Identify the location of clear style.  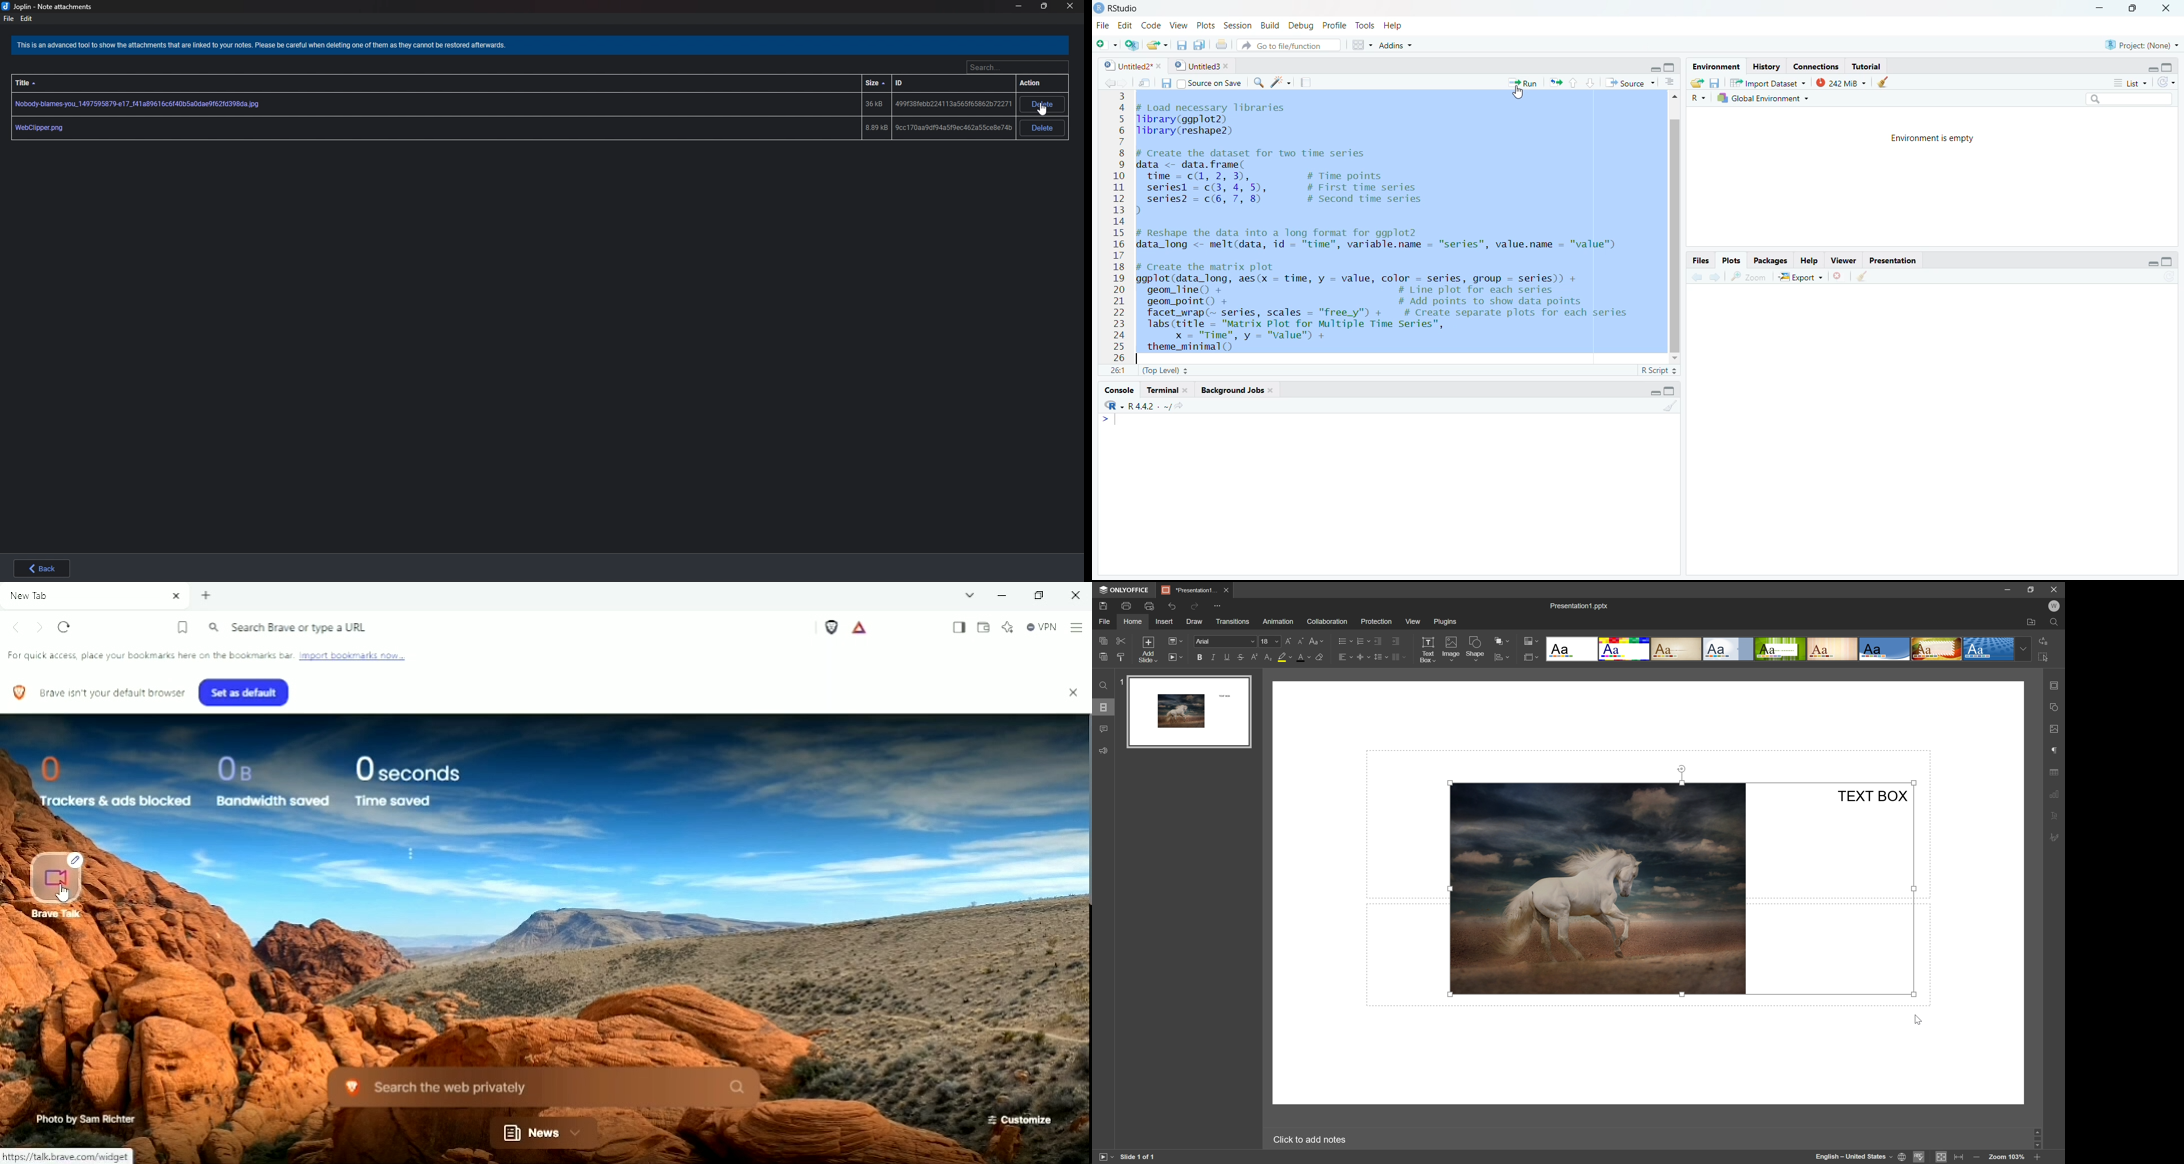
(1321, 657).